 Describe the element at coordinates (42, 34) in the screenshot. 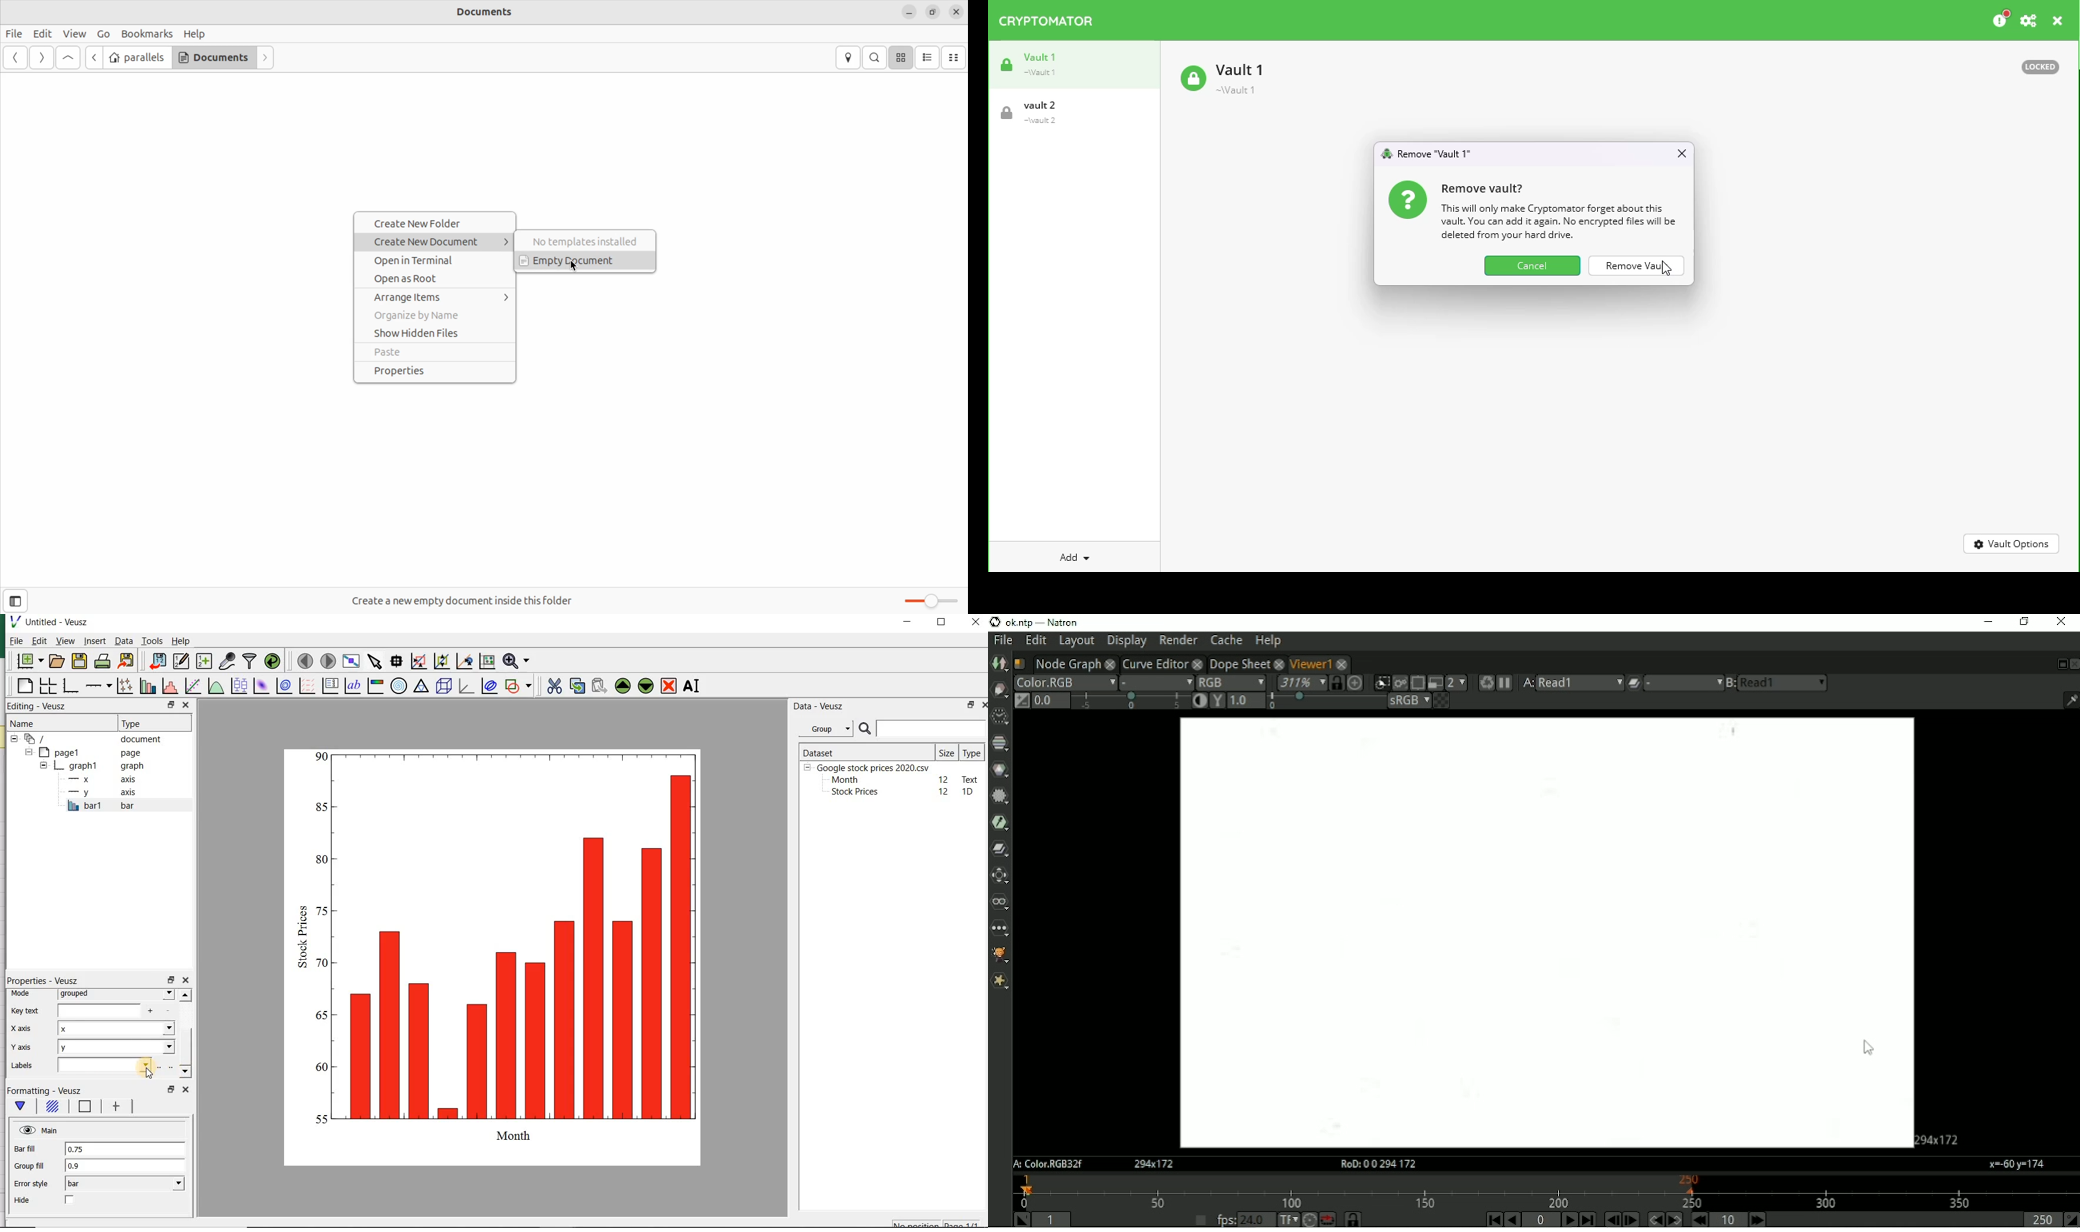

I see `Edit` at that location.